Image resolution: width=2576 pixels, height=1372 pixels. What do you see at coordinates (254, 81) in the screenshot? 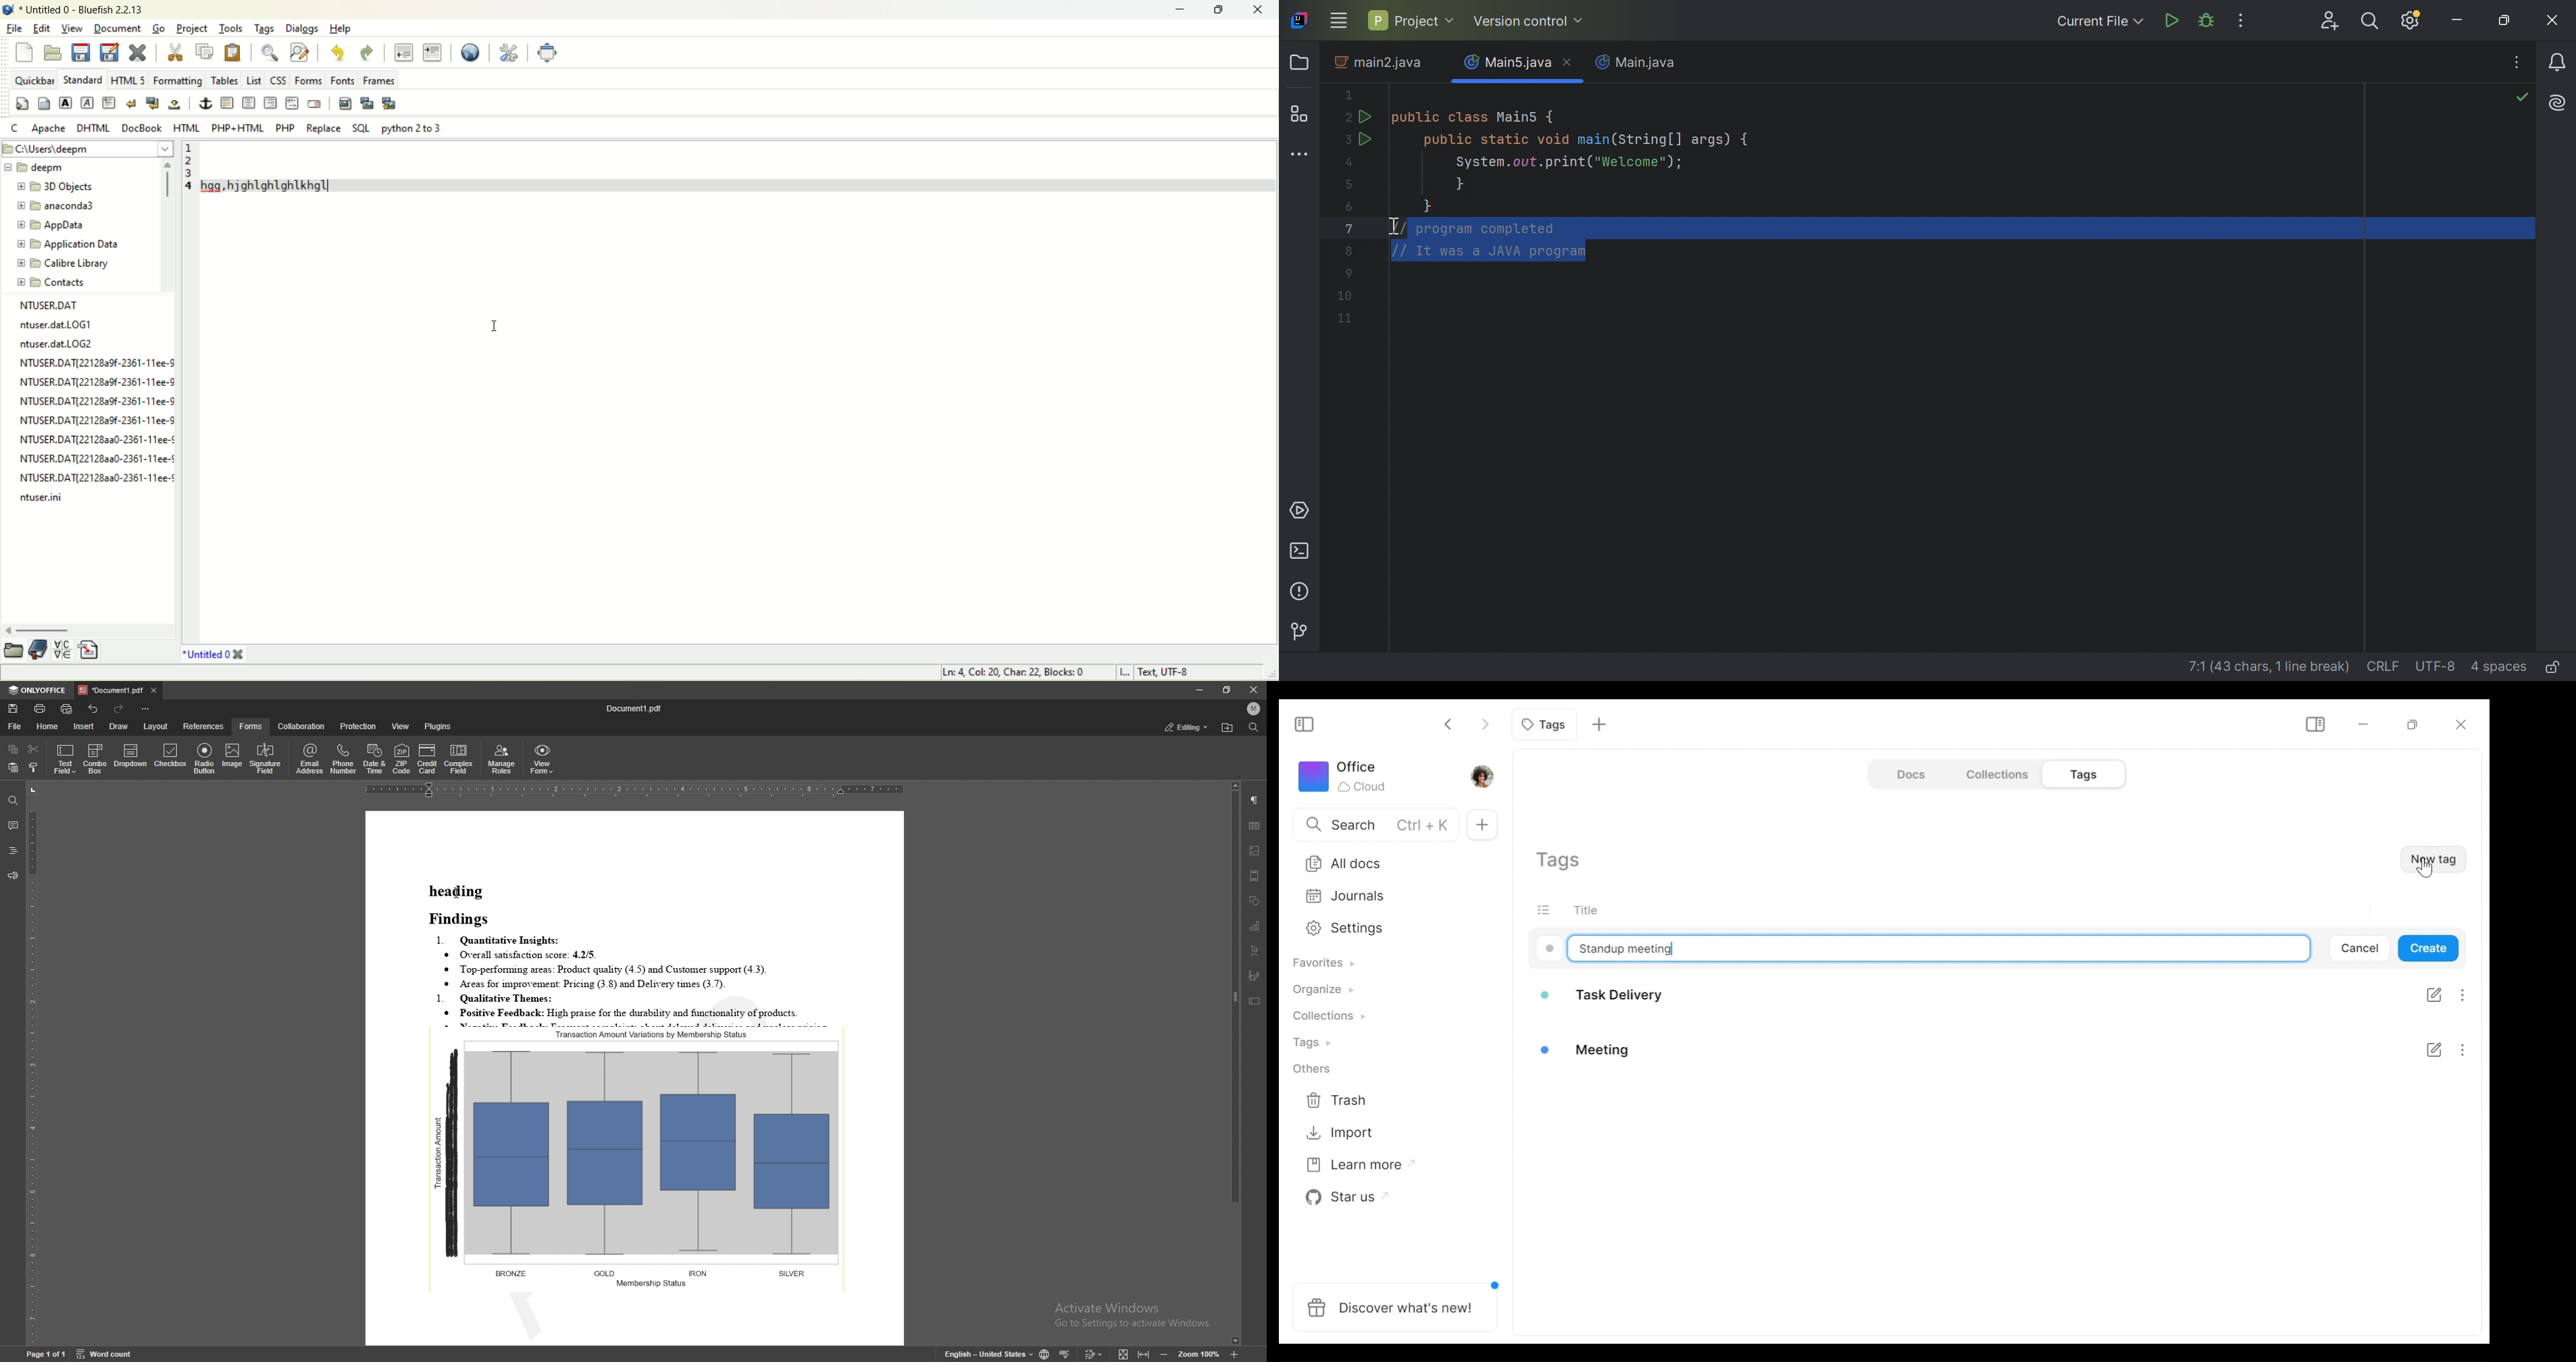
I see `list` at bounding box center [254, 81].